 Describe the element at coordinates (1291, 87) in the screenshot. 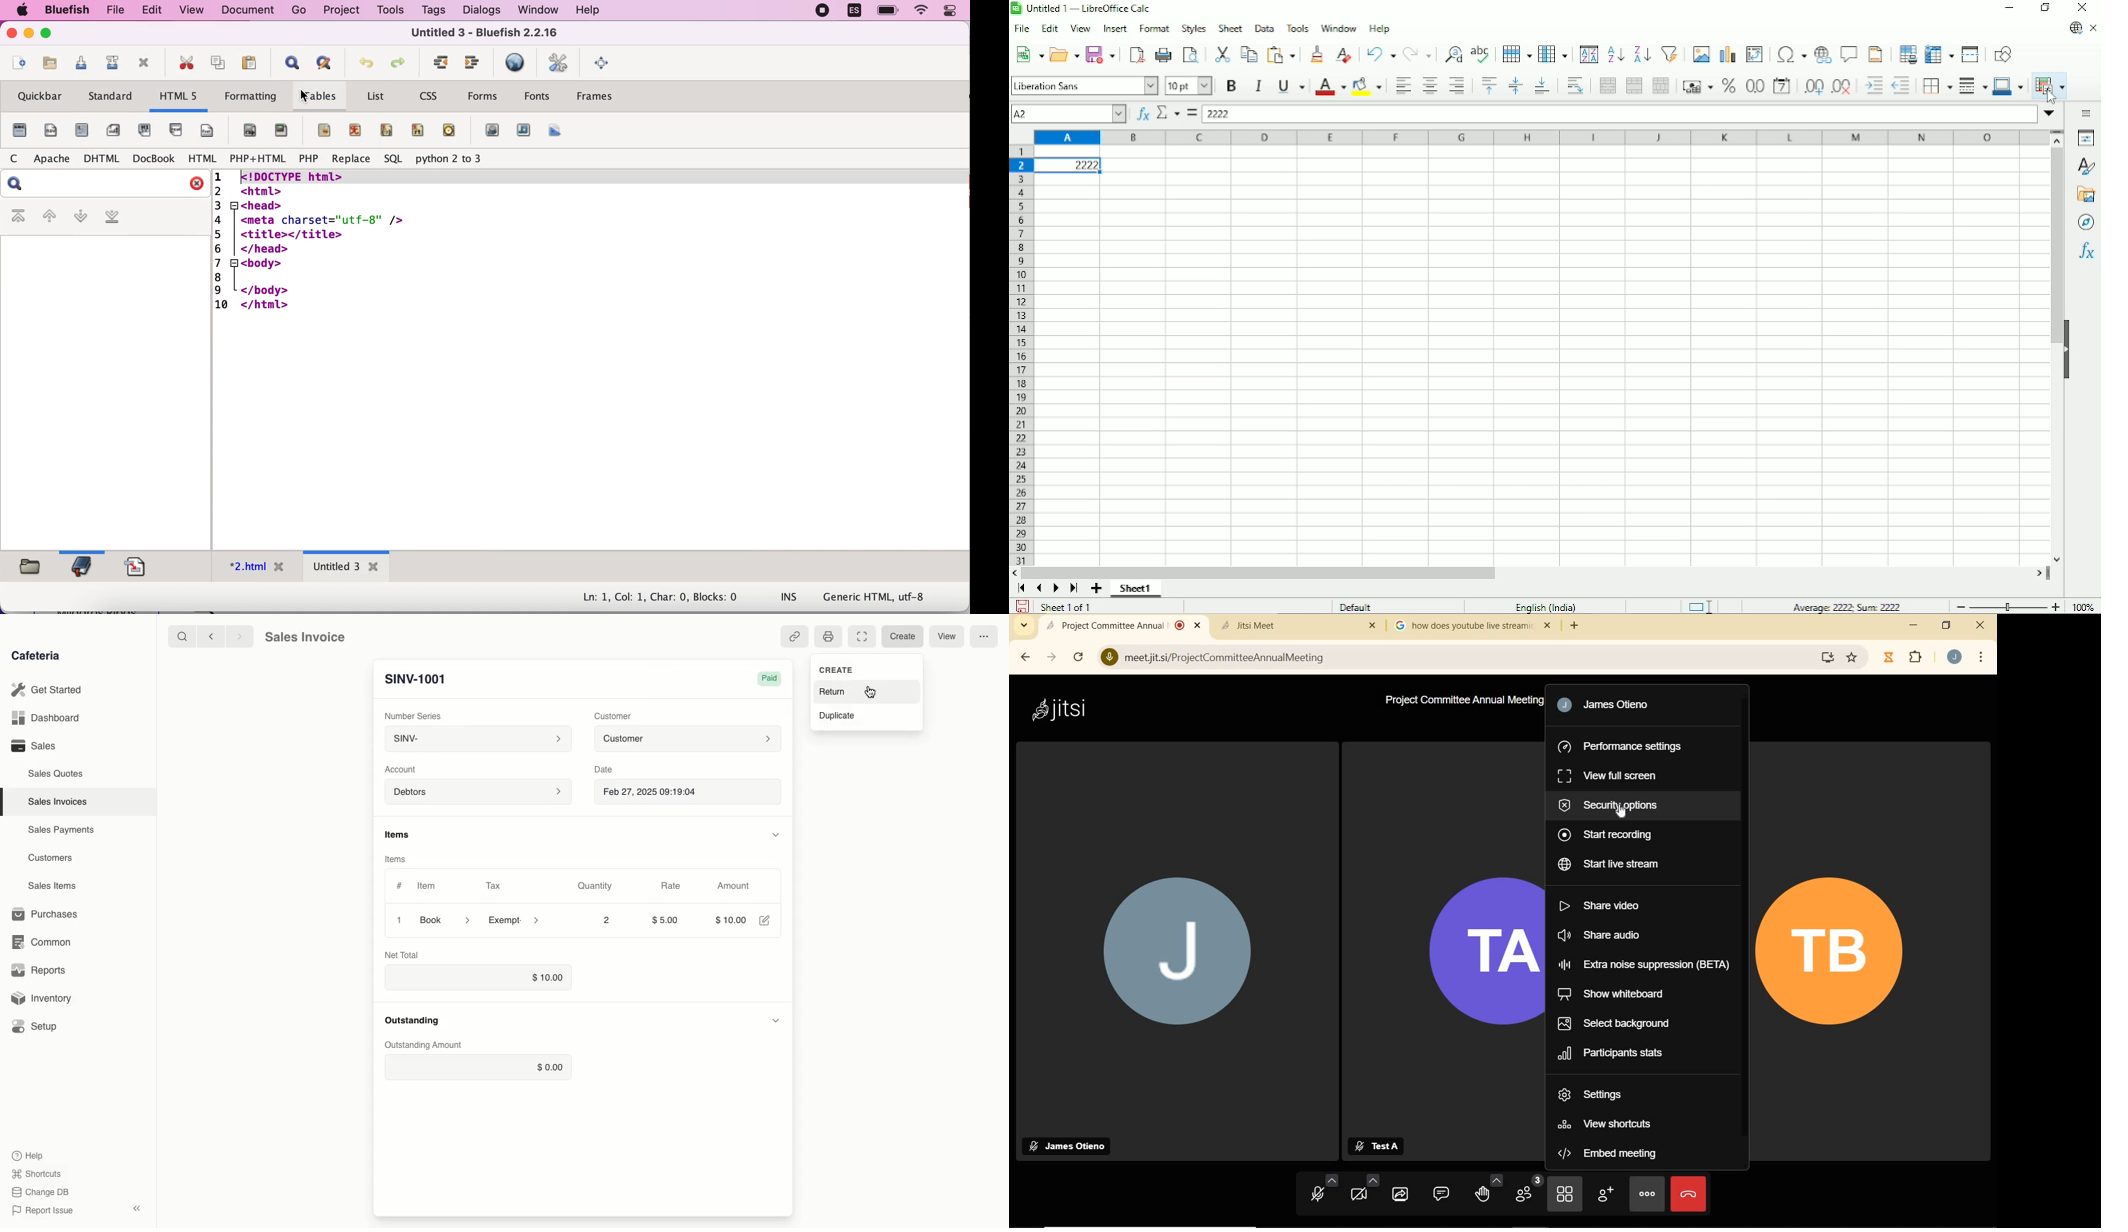

I see `Underline` at that location.